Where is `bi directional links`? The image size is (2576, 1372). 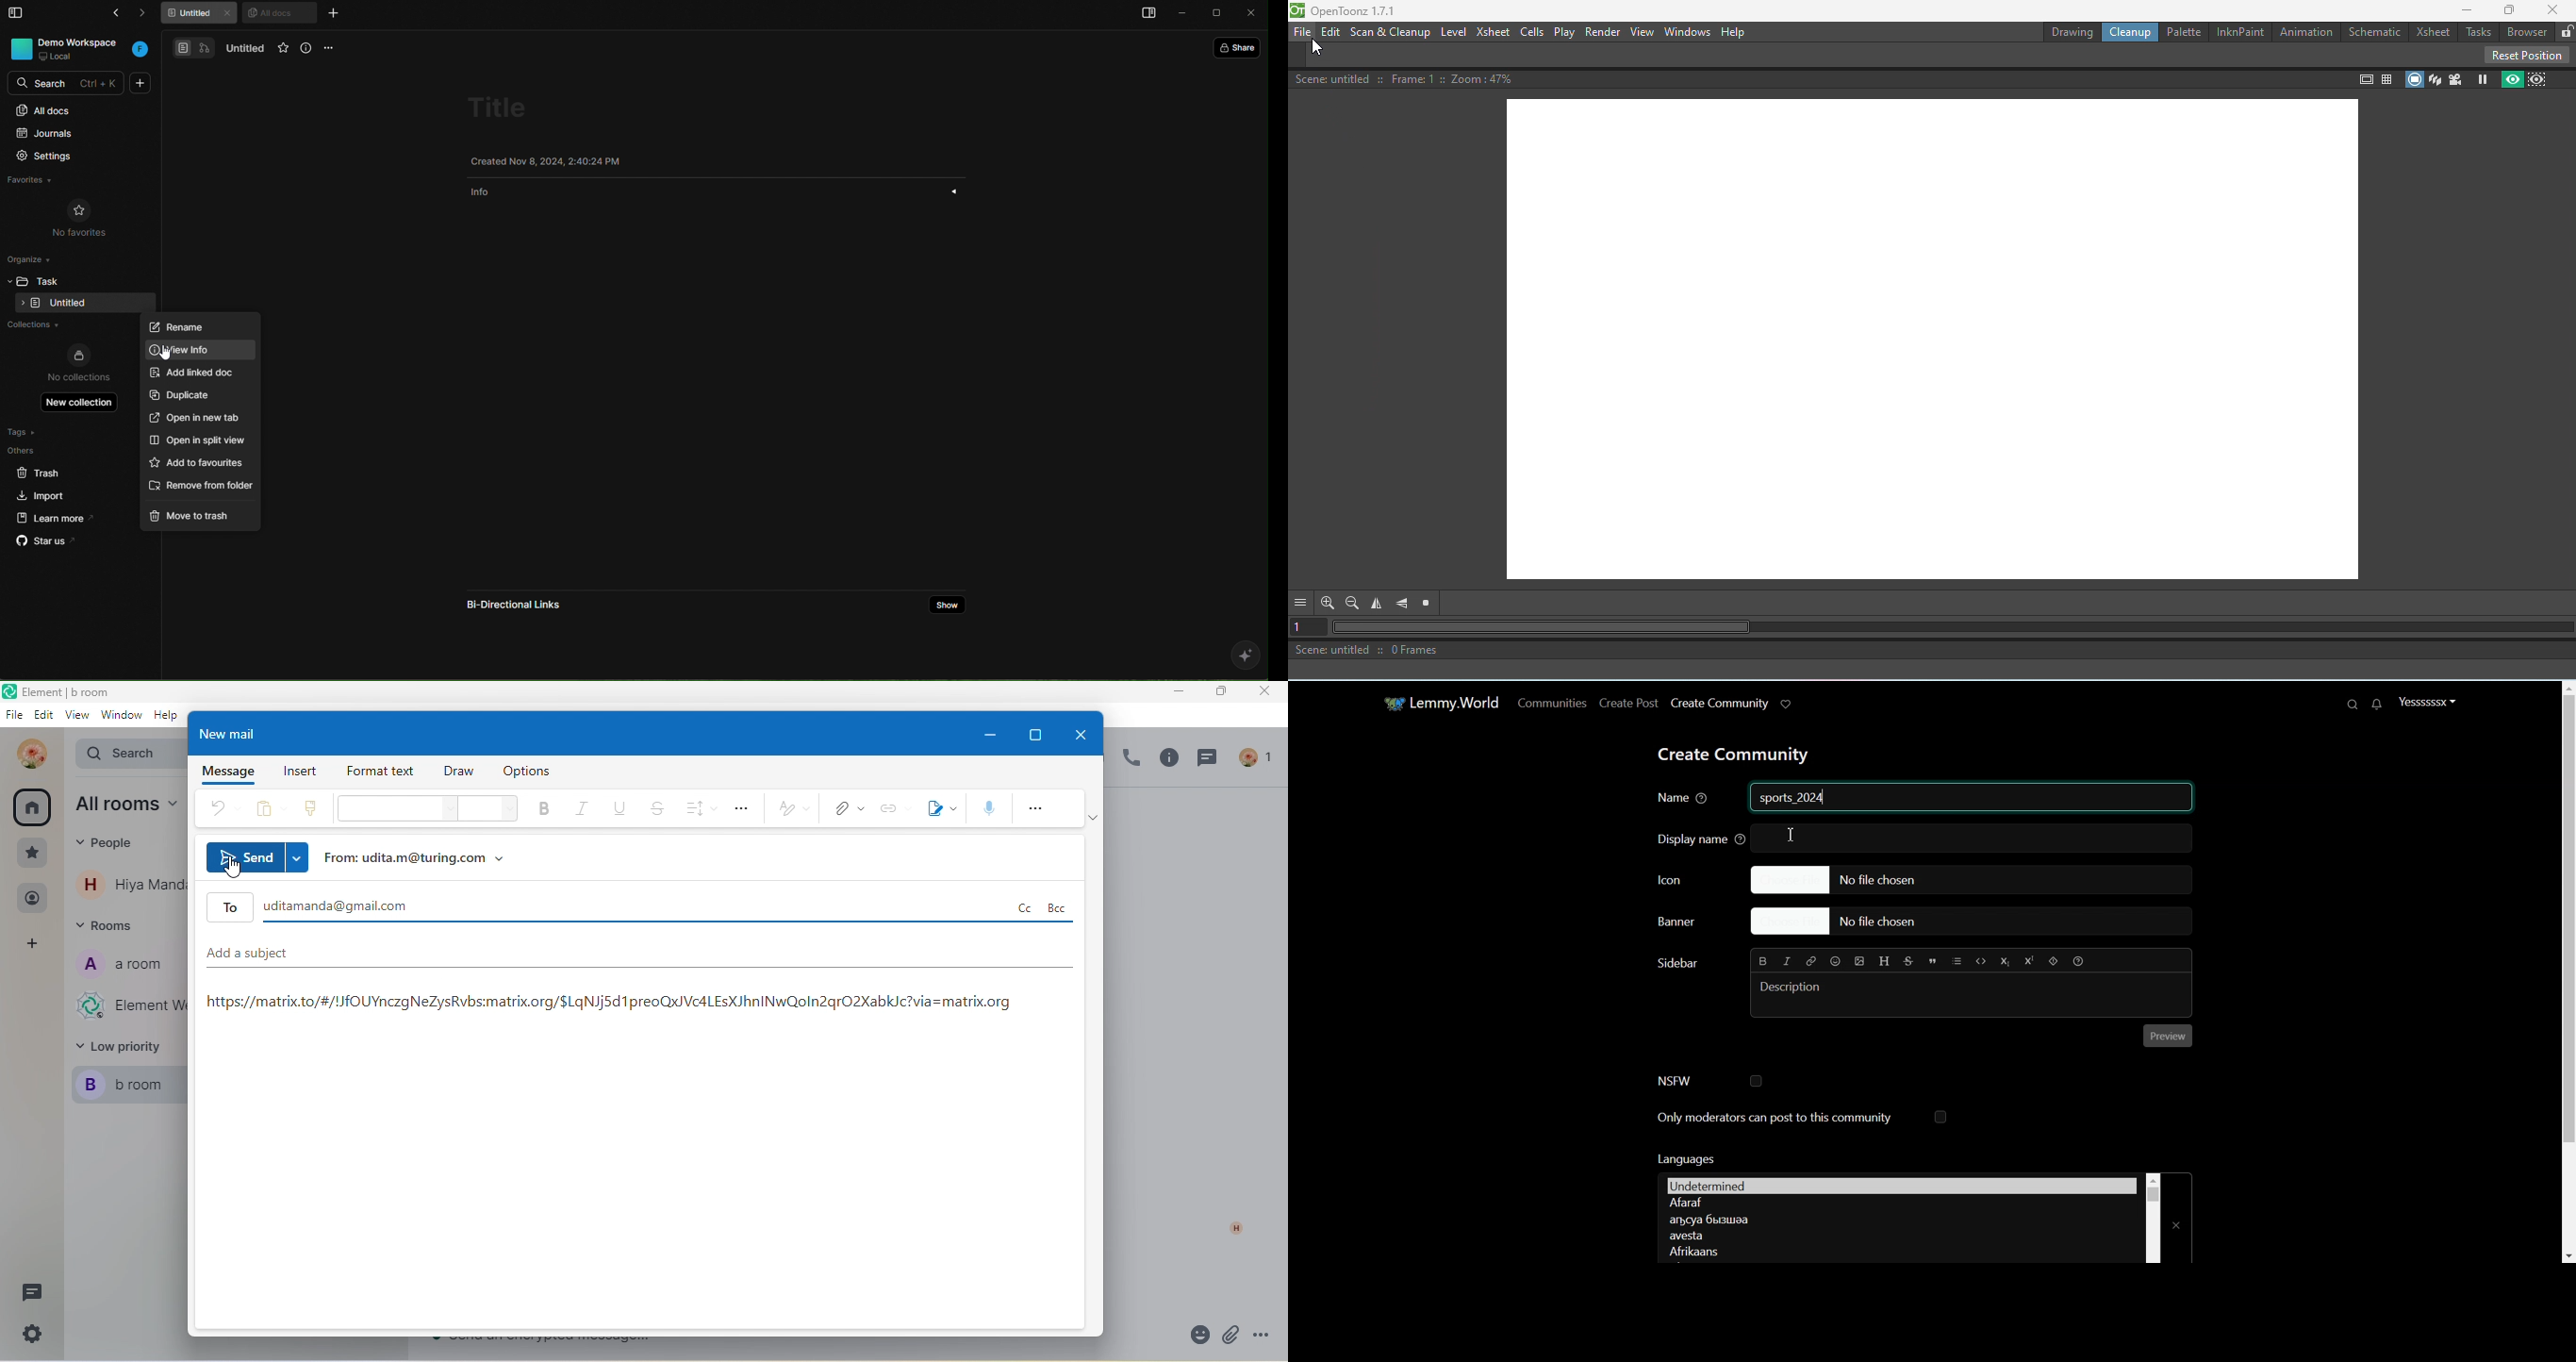
bi directional links is located at coordinates (511, 600).